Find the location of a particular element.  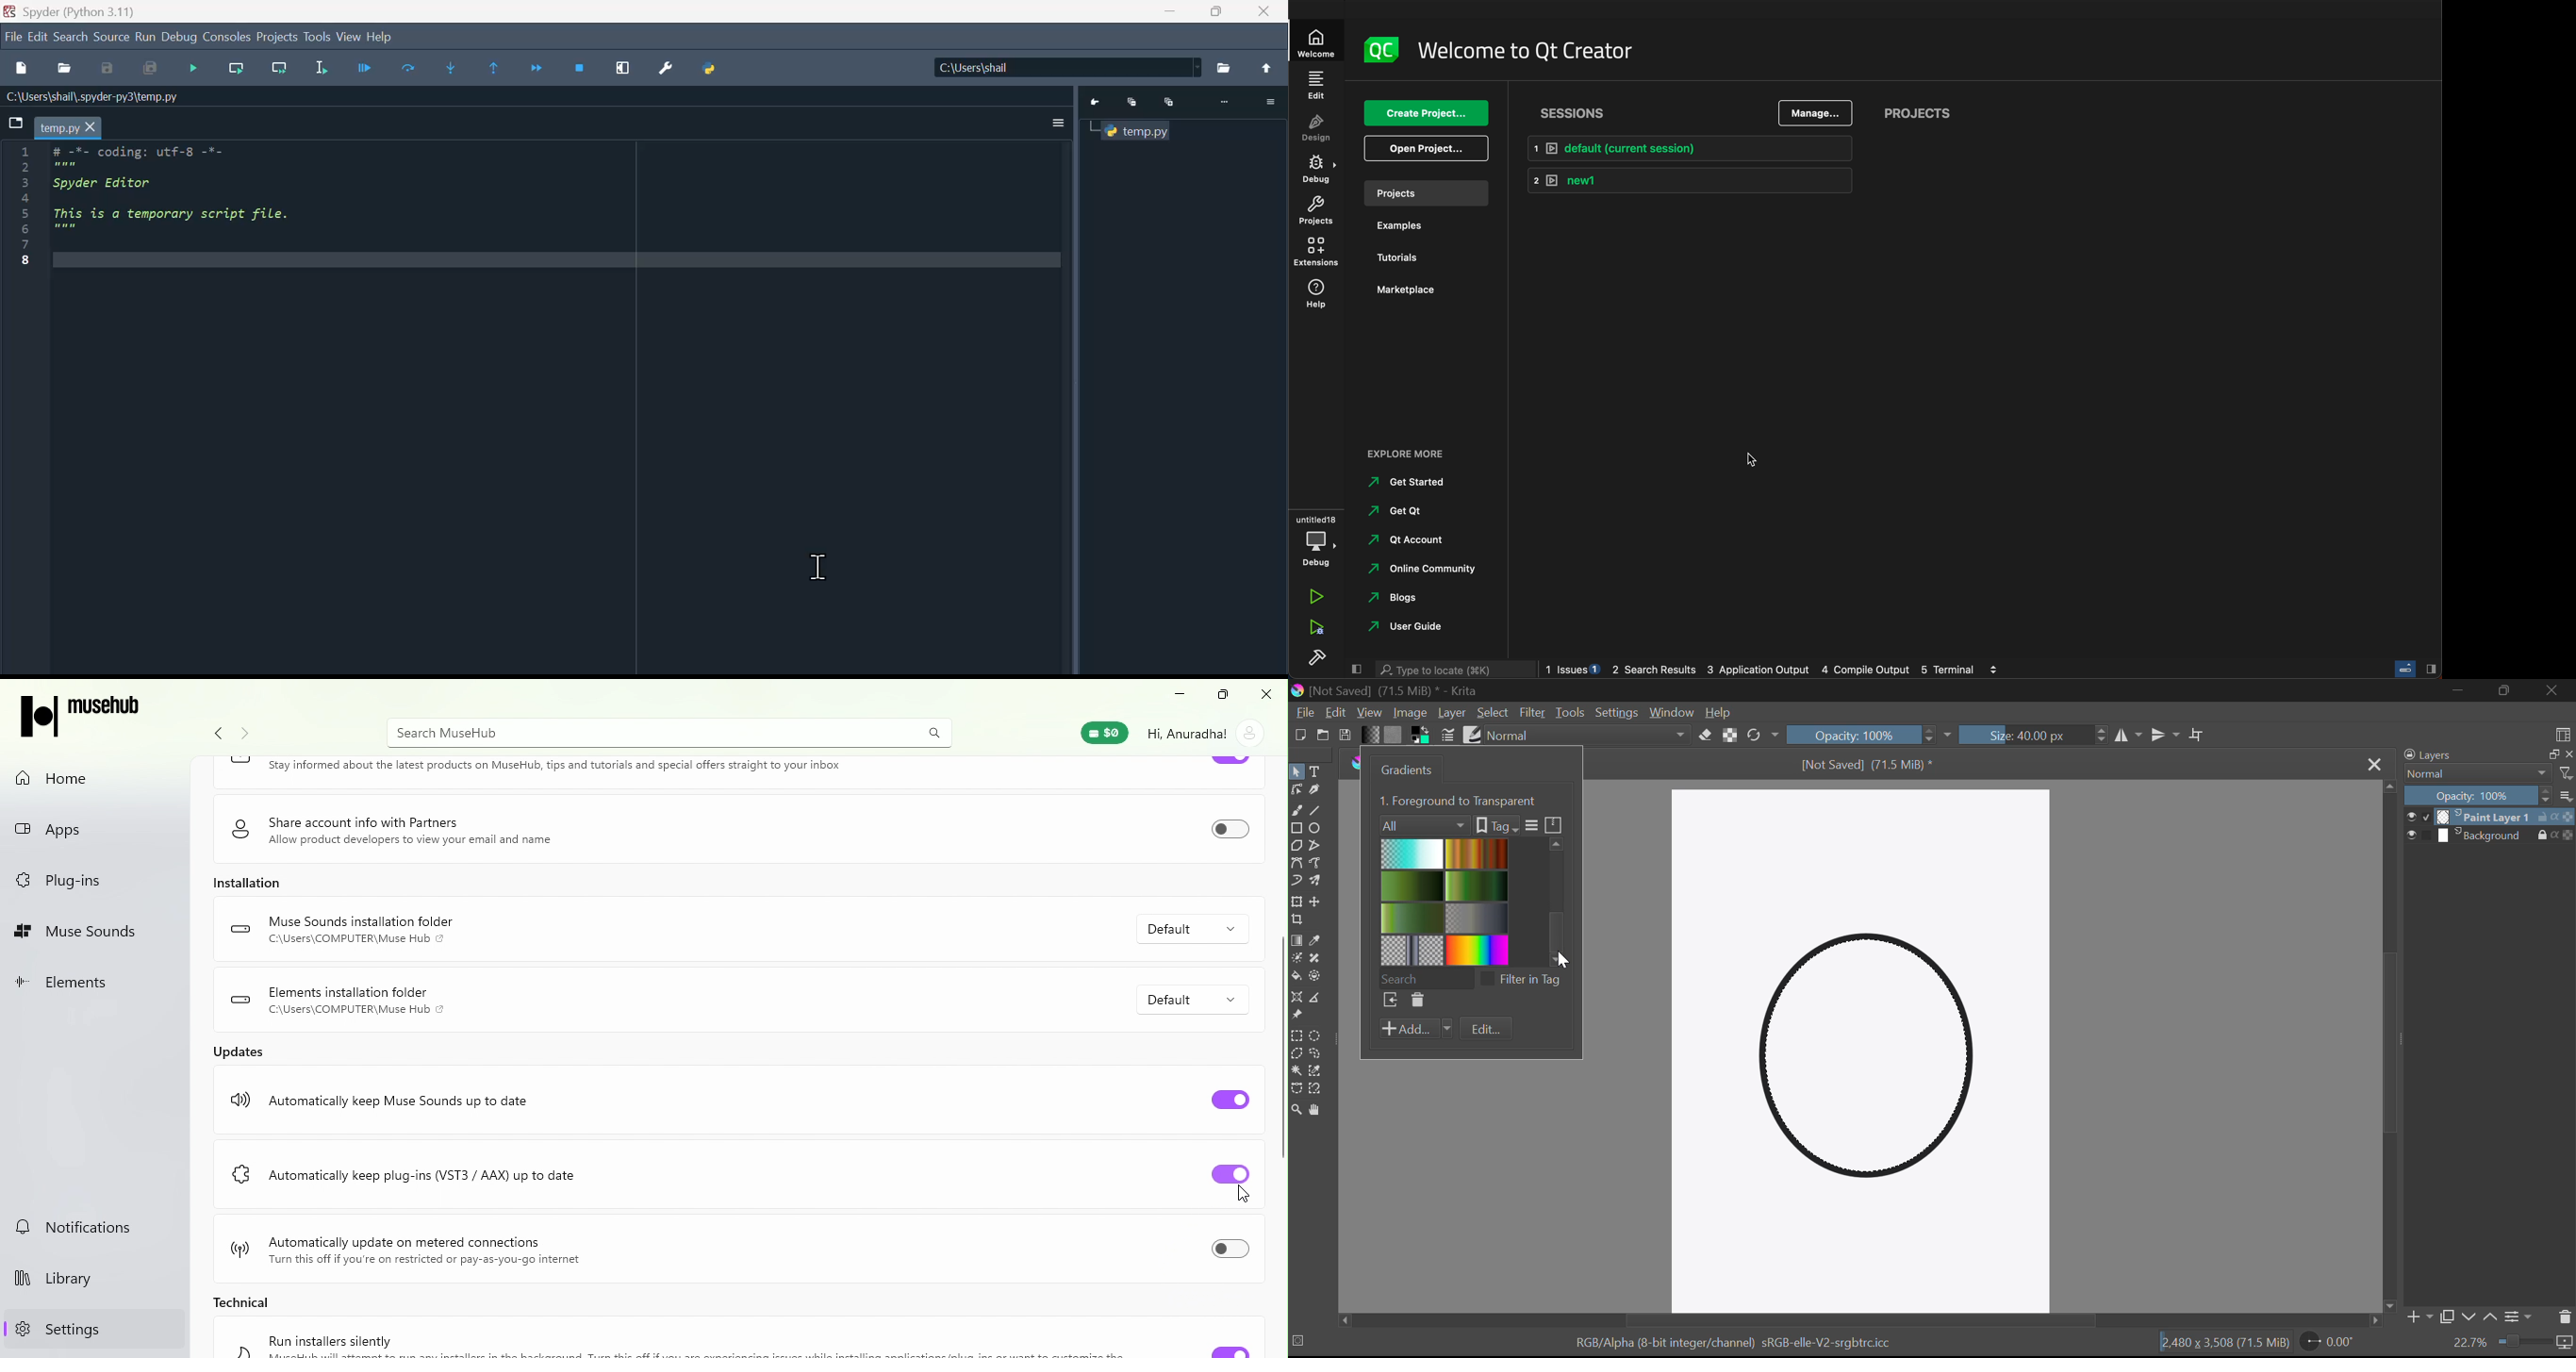

Edit is located at coordinates (1485, 1028).